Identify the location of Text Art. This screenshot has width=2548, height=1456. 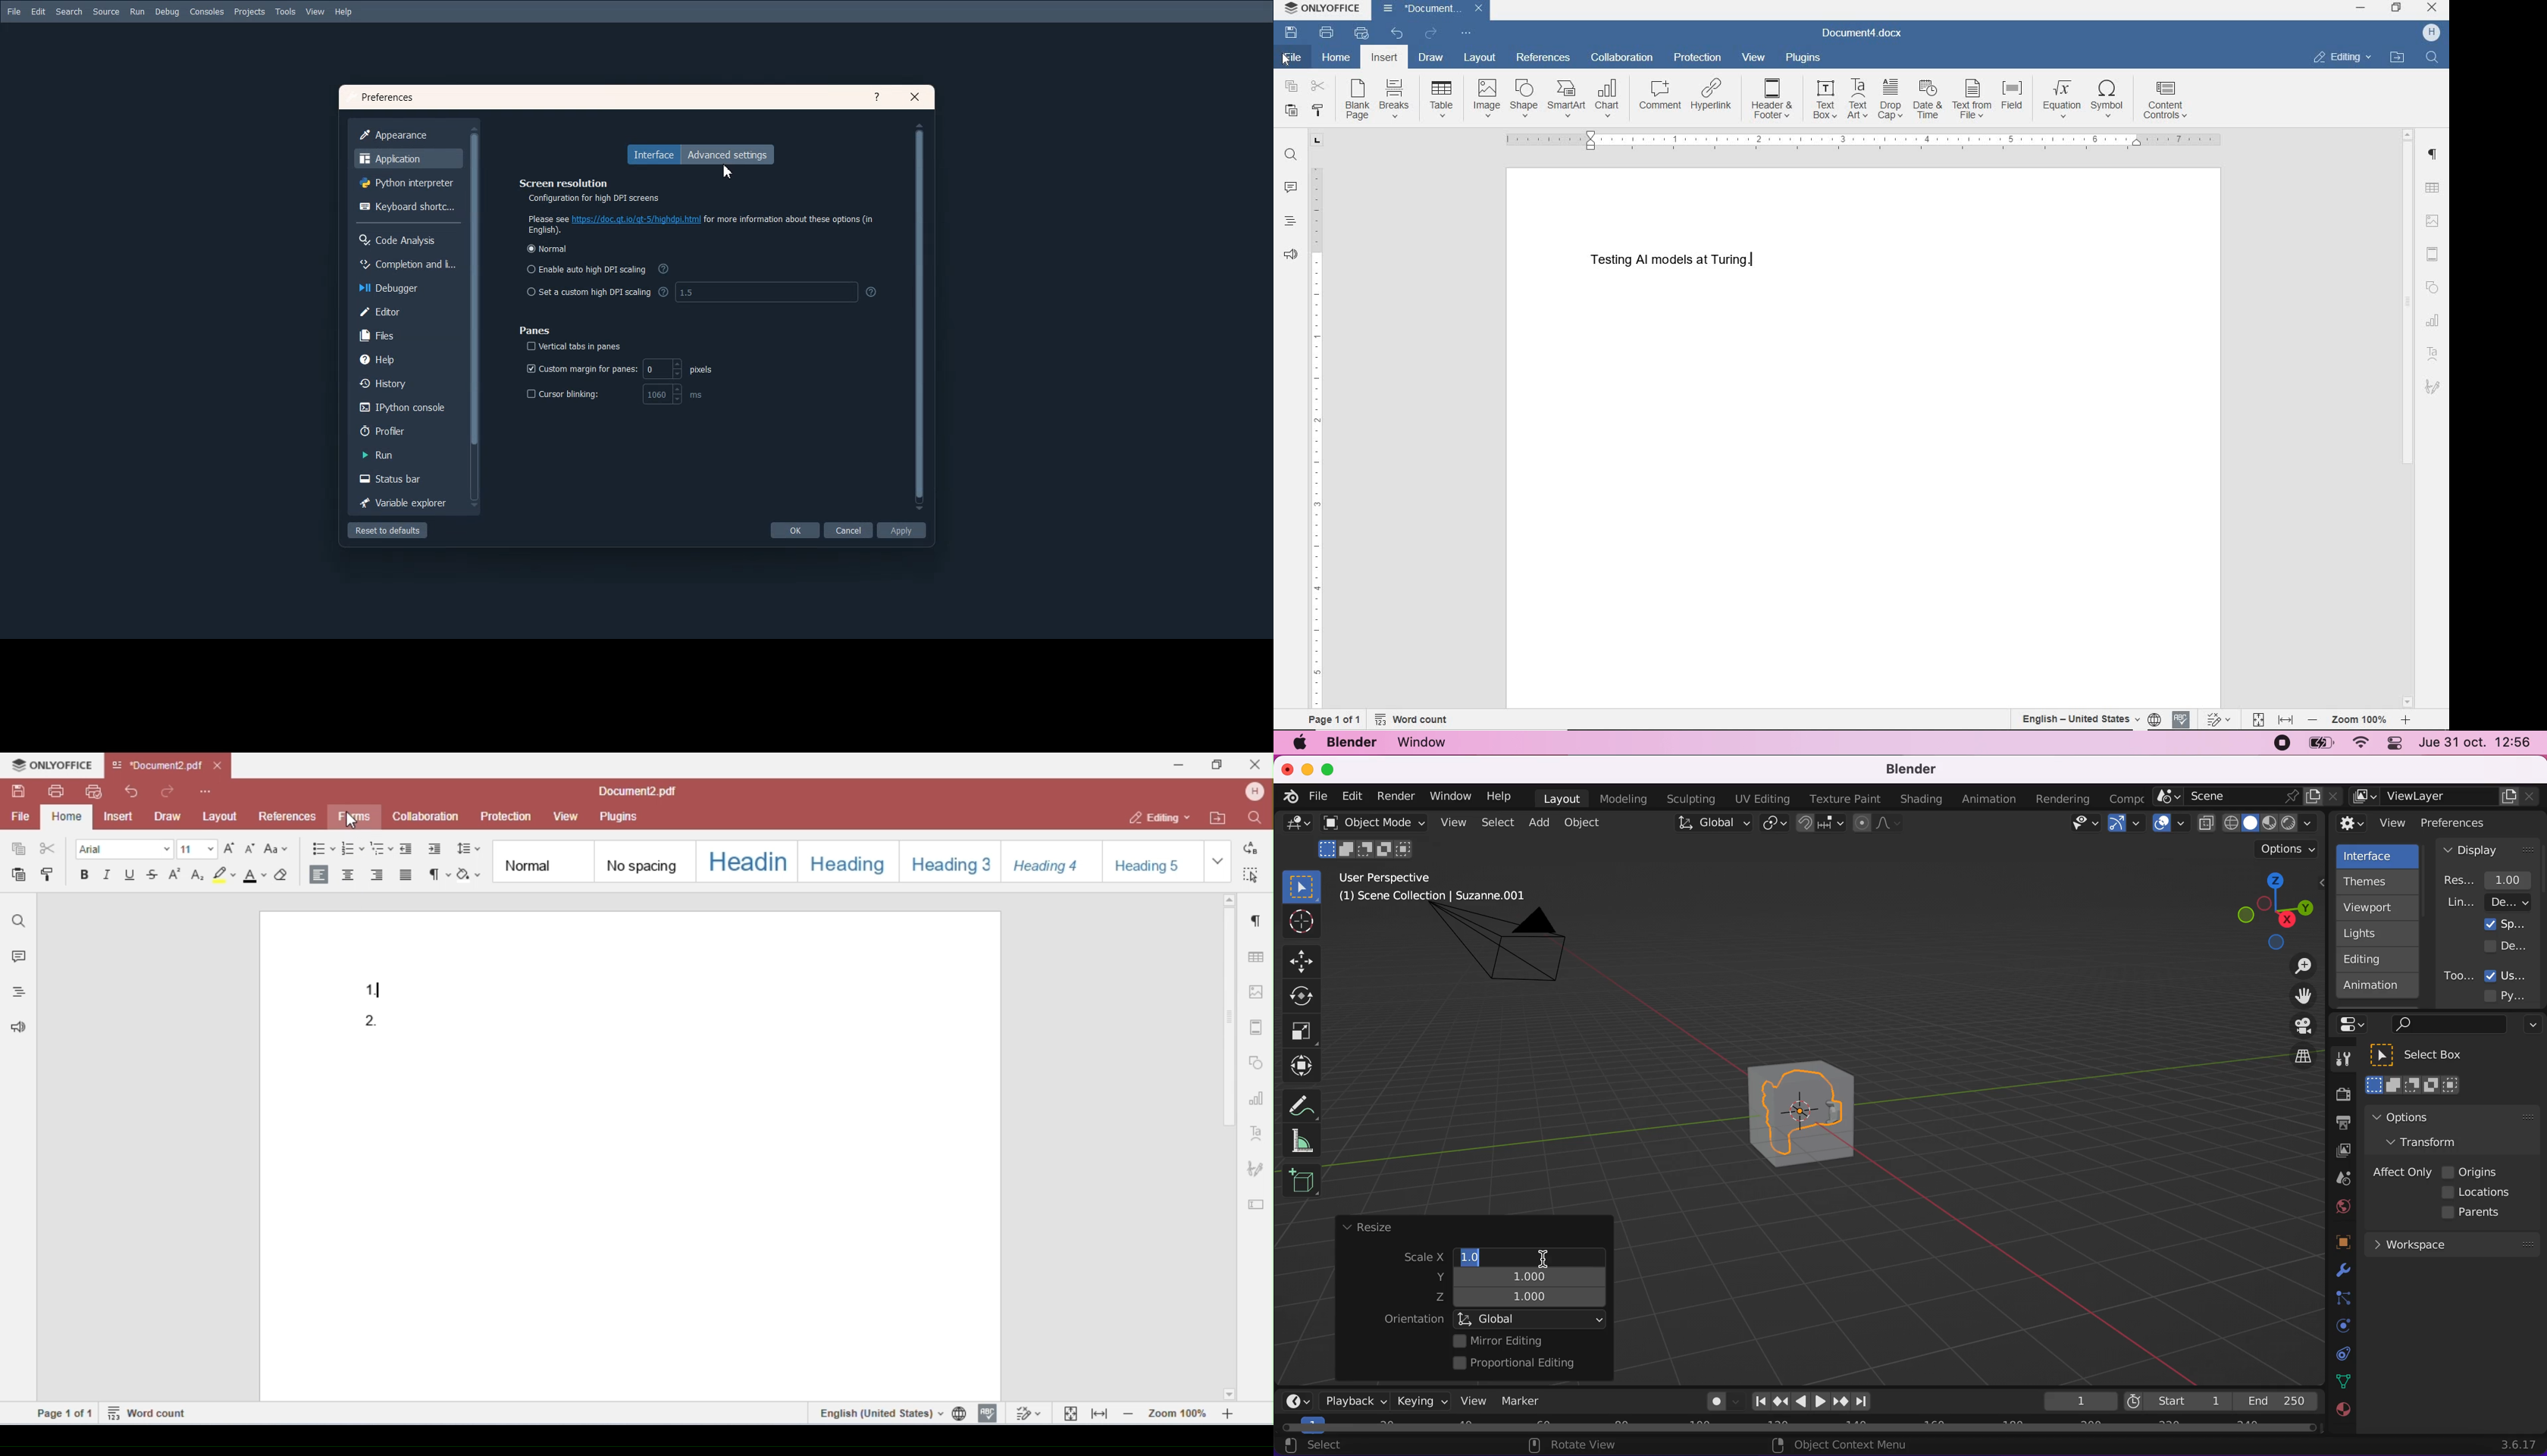
(1856, 97).